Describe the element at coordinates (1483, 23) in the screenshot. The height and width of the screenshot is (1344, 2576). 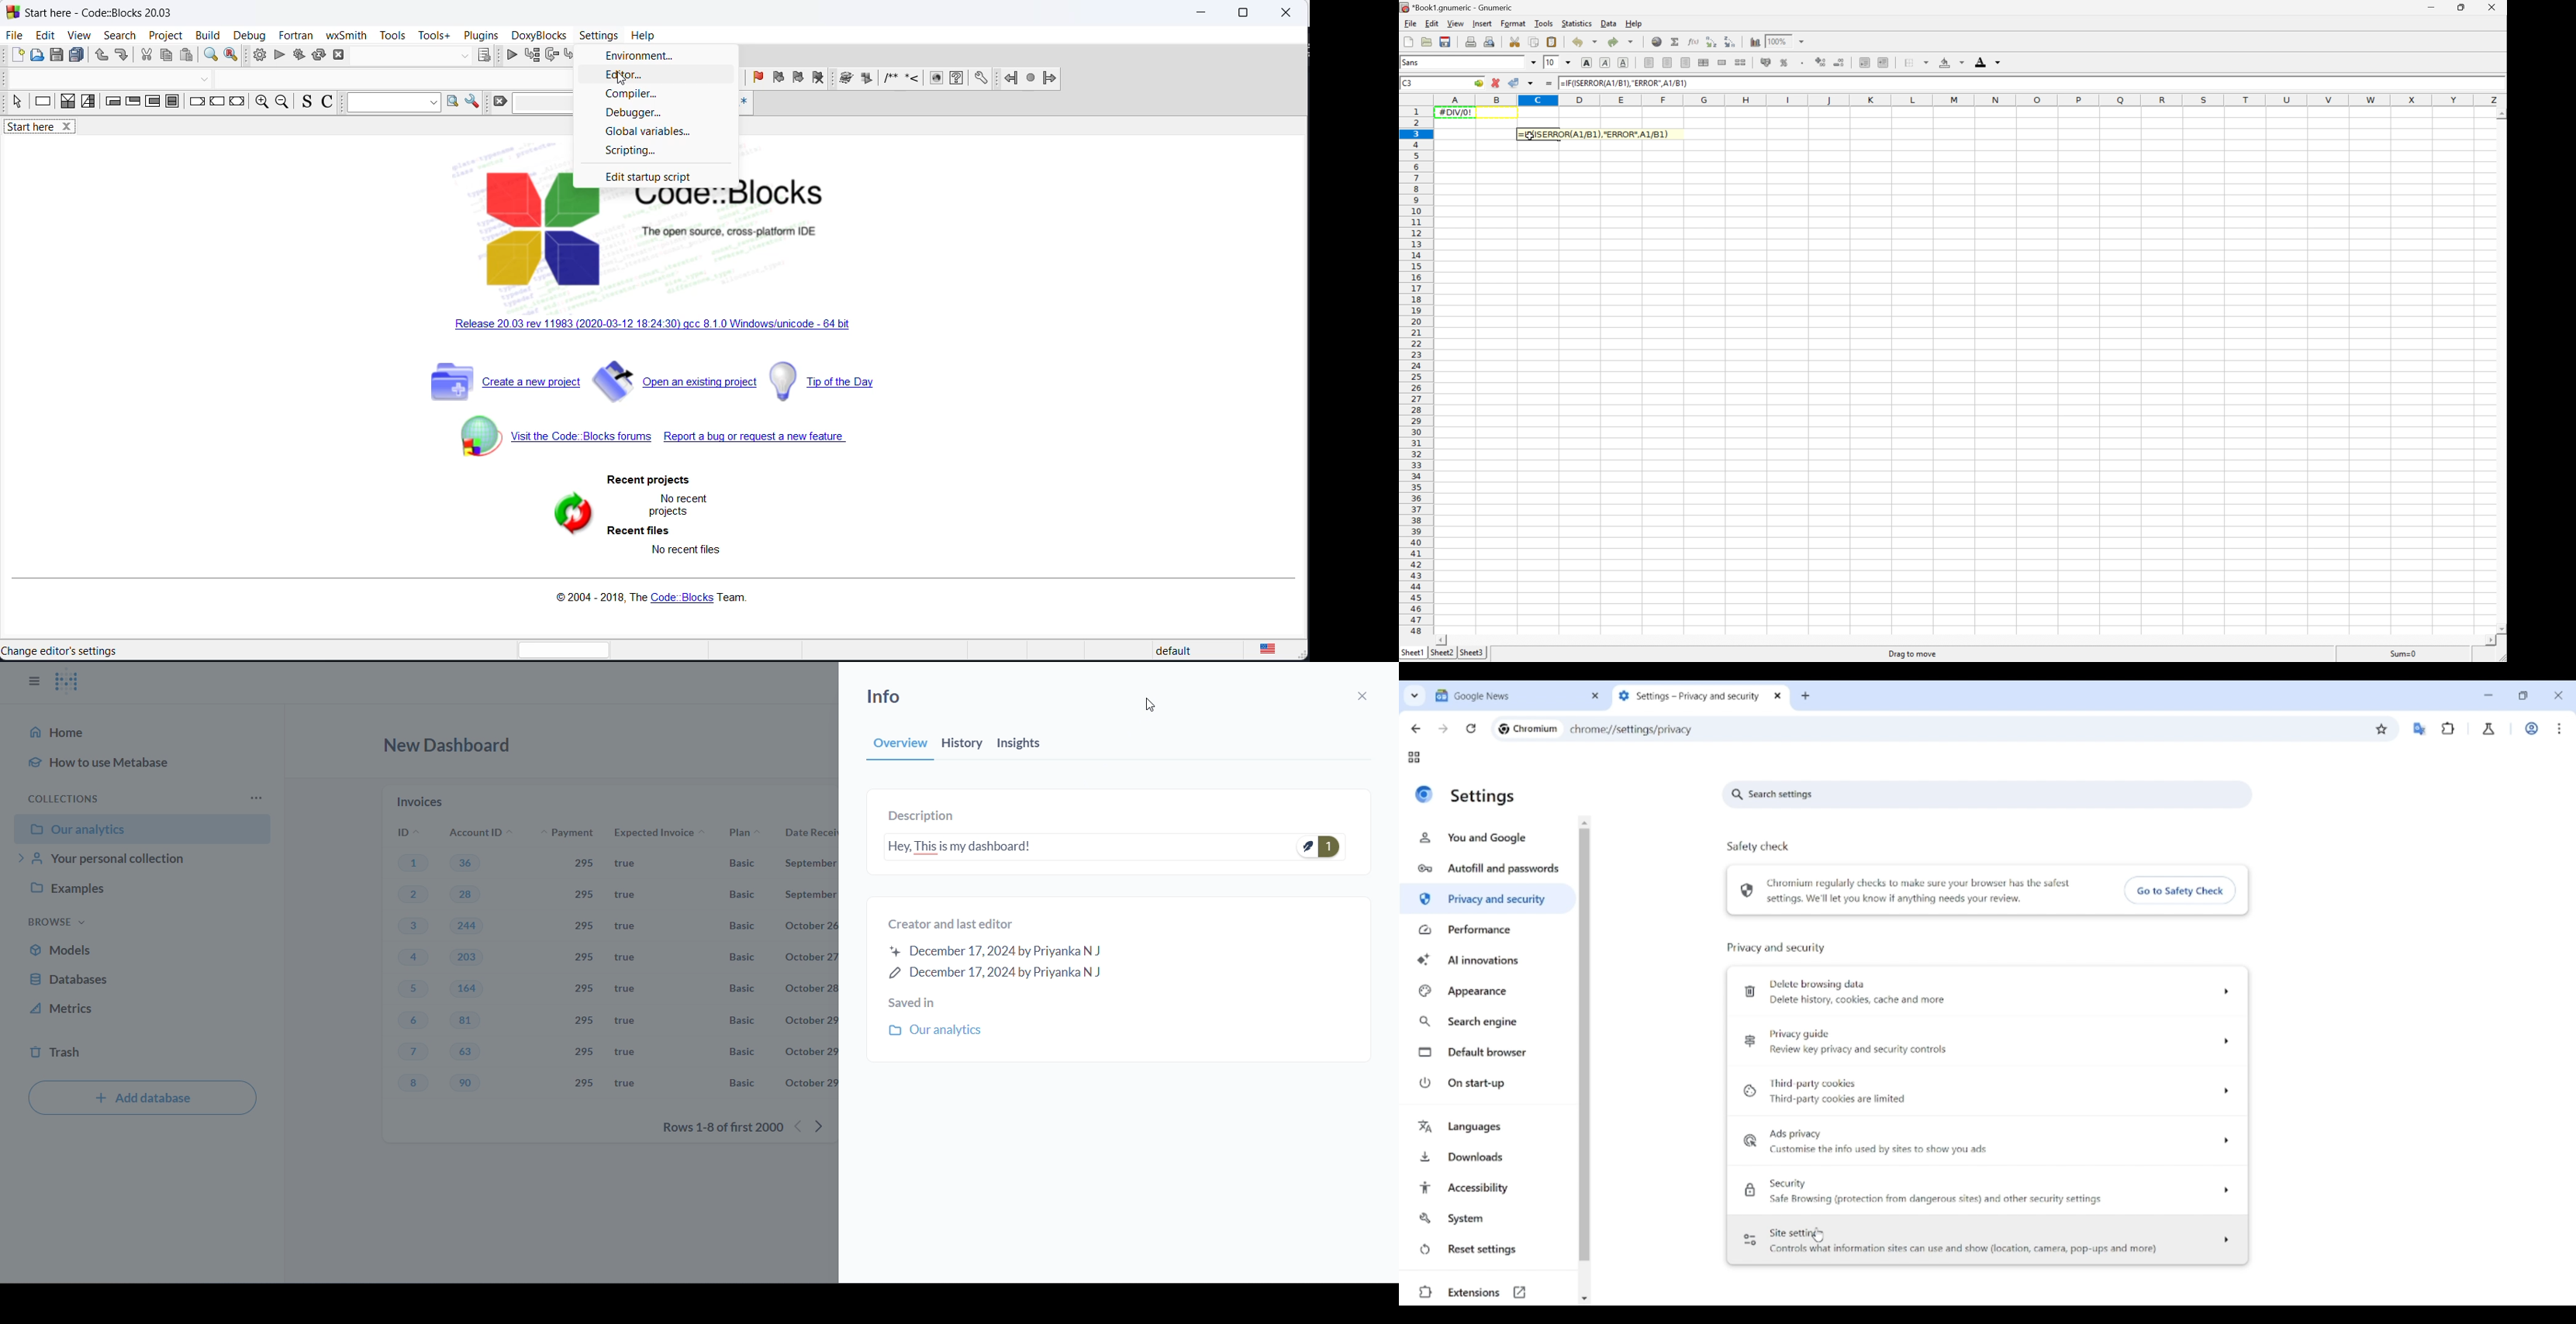
I see `Insert` at that location.